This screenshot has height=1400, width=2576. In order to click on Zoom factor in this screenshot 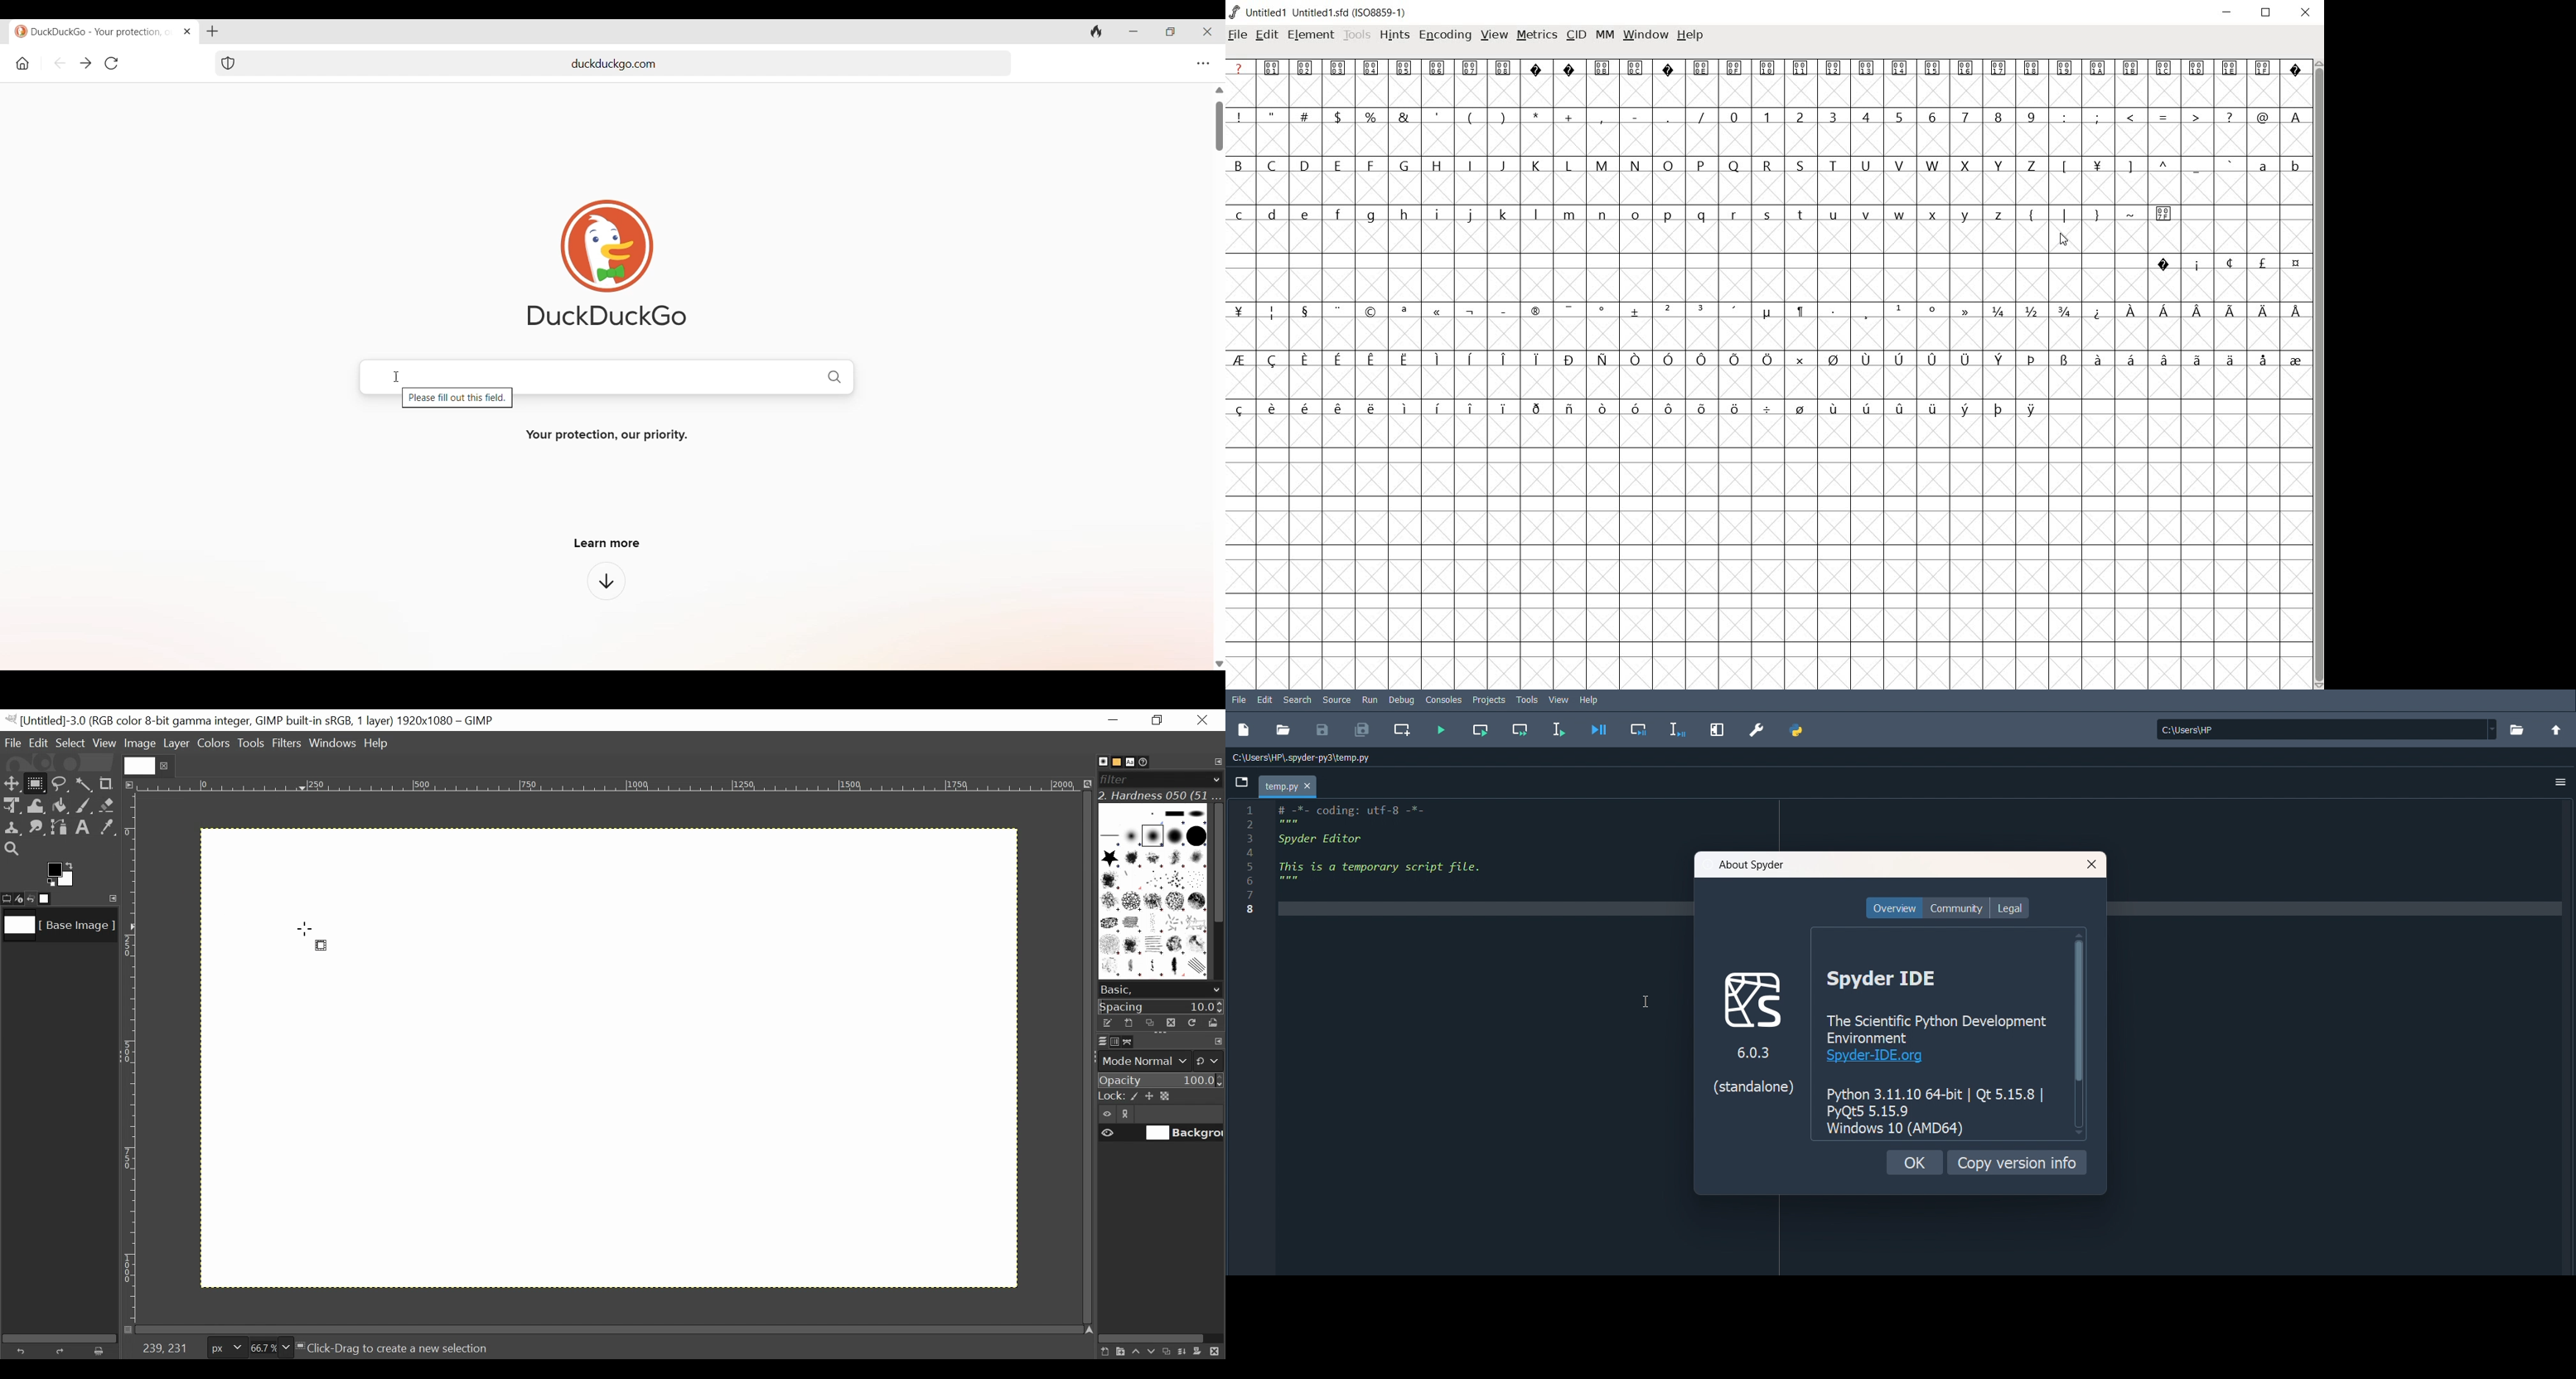, I will do `click(271, 1346)`.